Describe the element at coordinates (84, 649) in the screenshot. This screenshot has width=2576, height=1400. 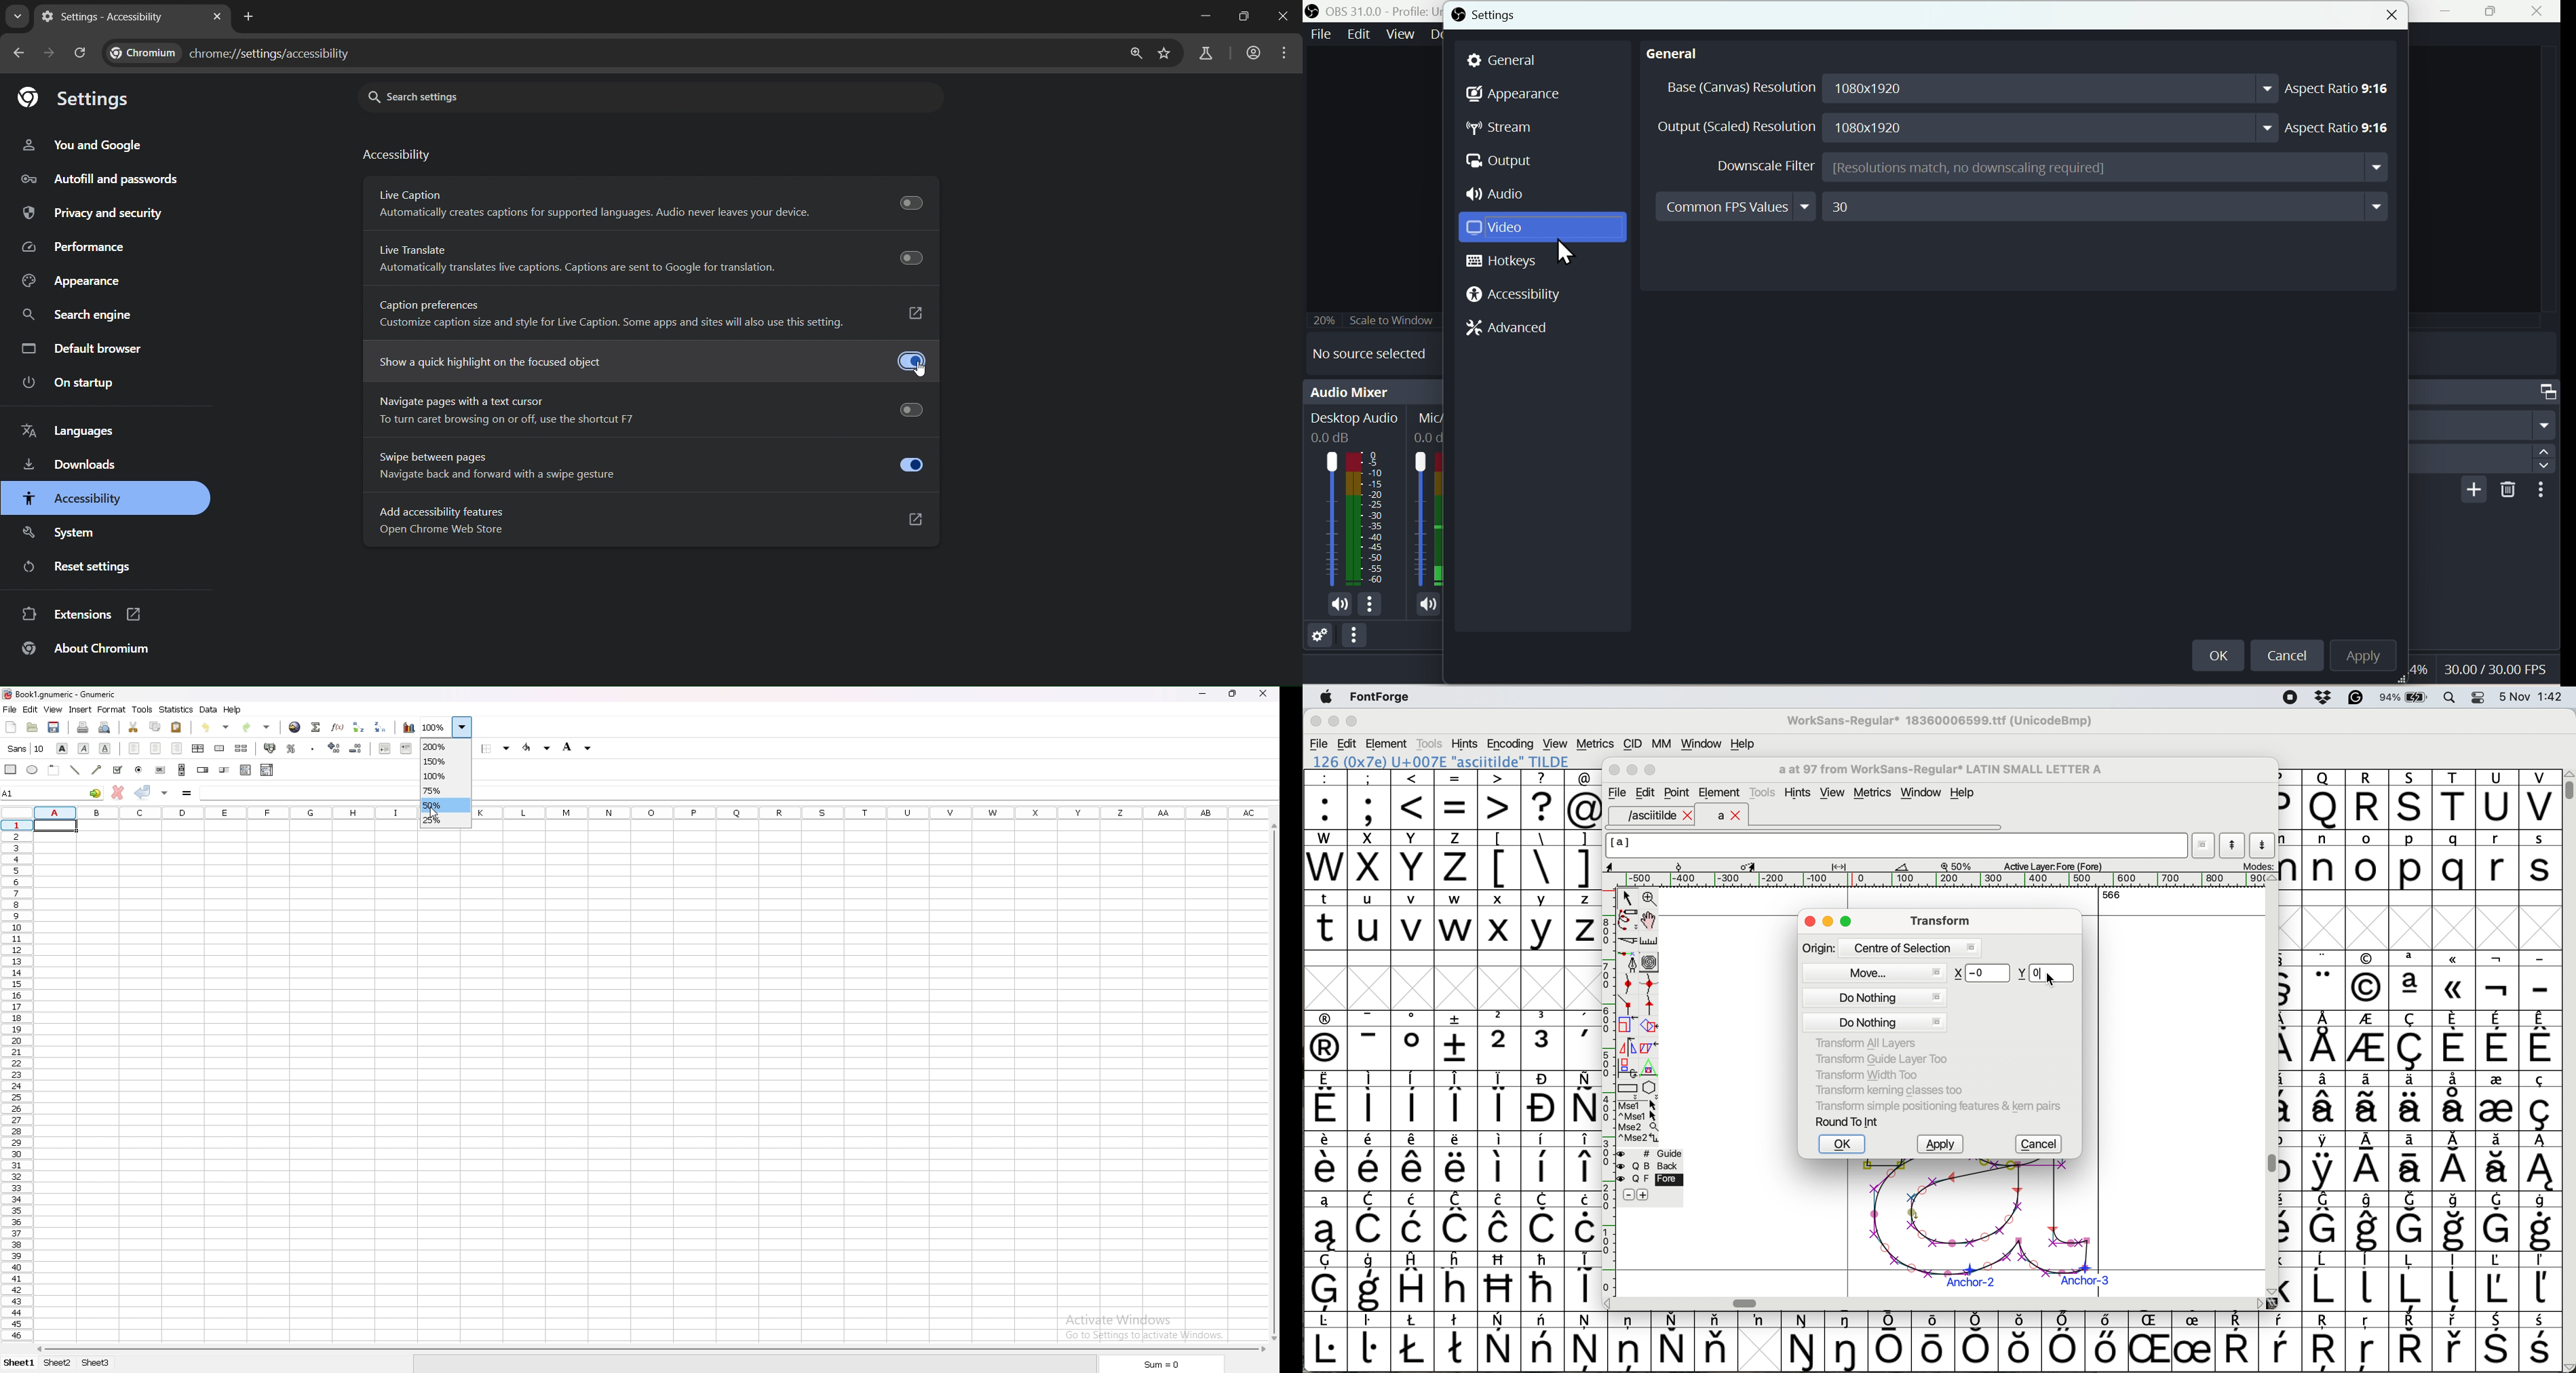
I see `about chromium` at that location.